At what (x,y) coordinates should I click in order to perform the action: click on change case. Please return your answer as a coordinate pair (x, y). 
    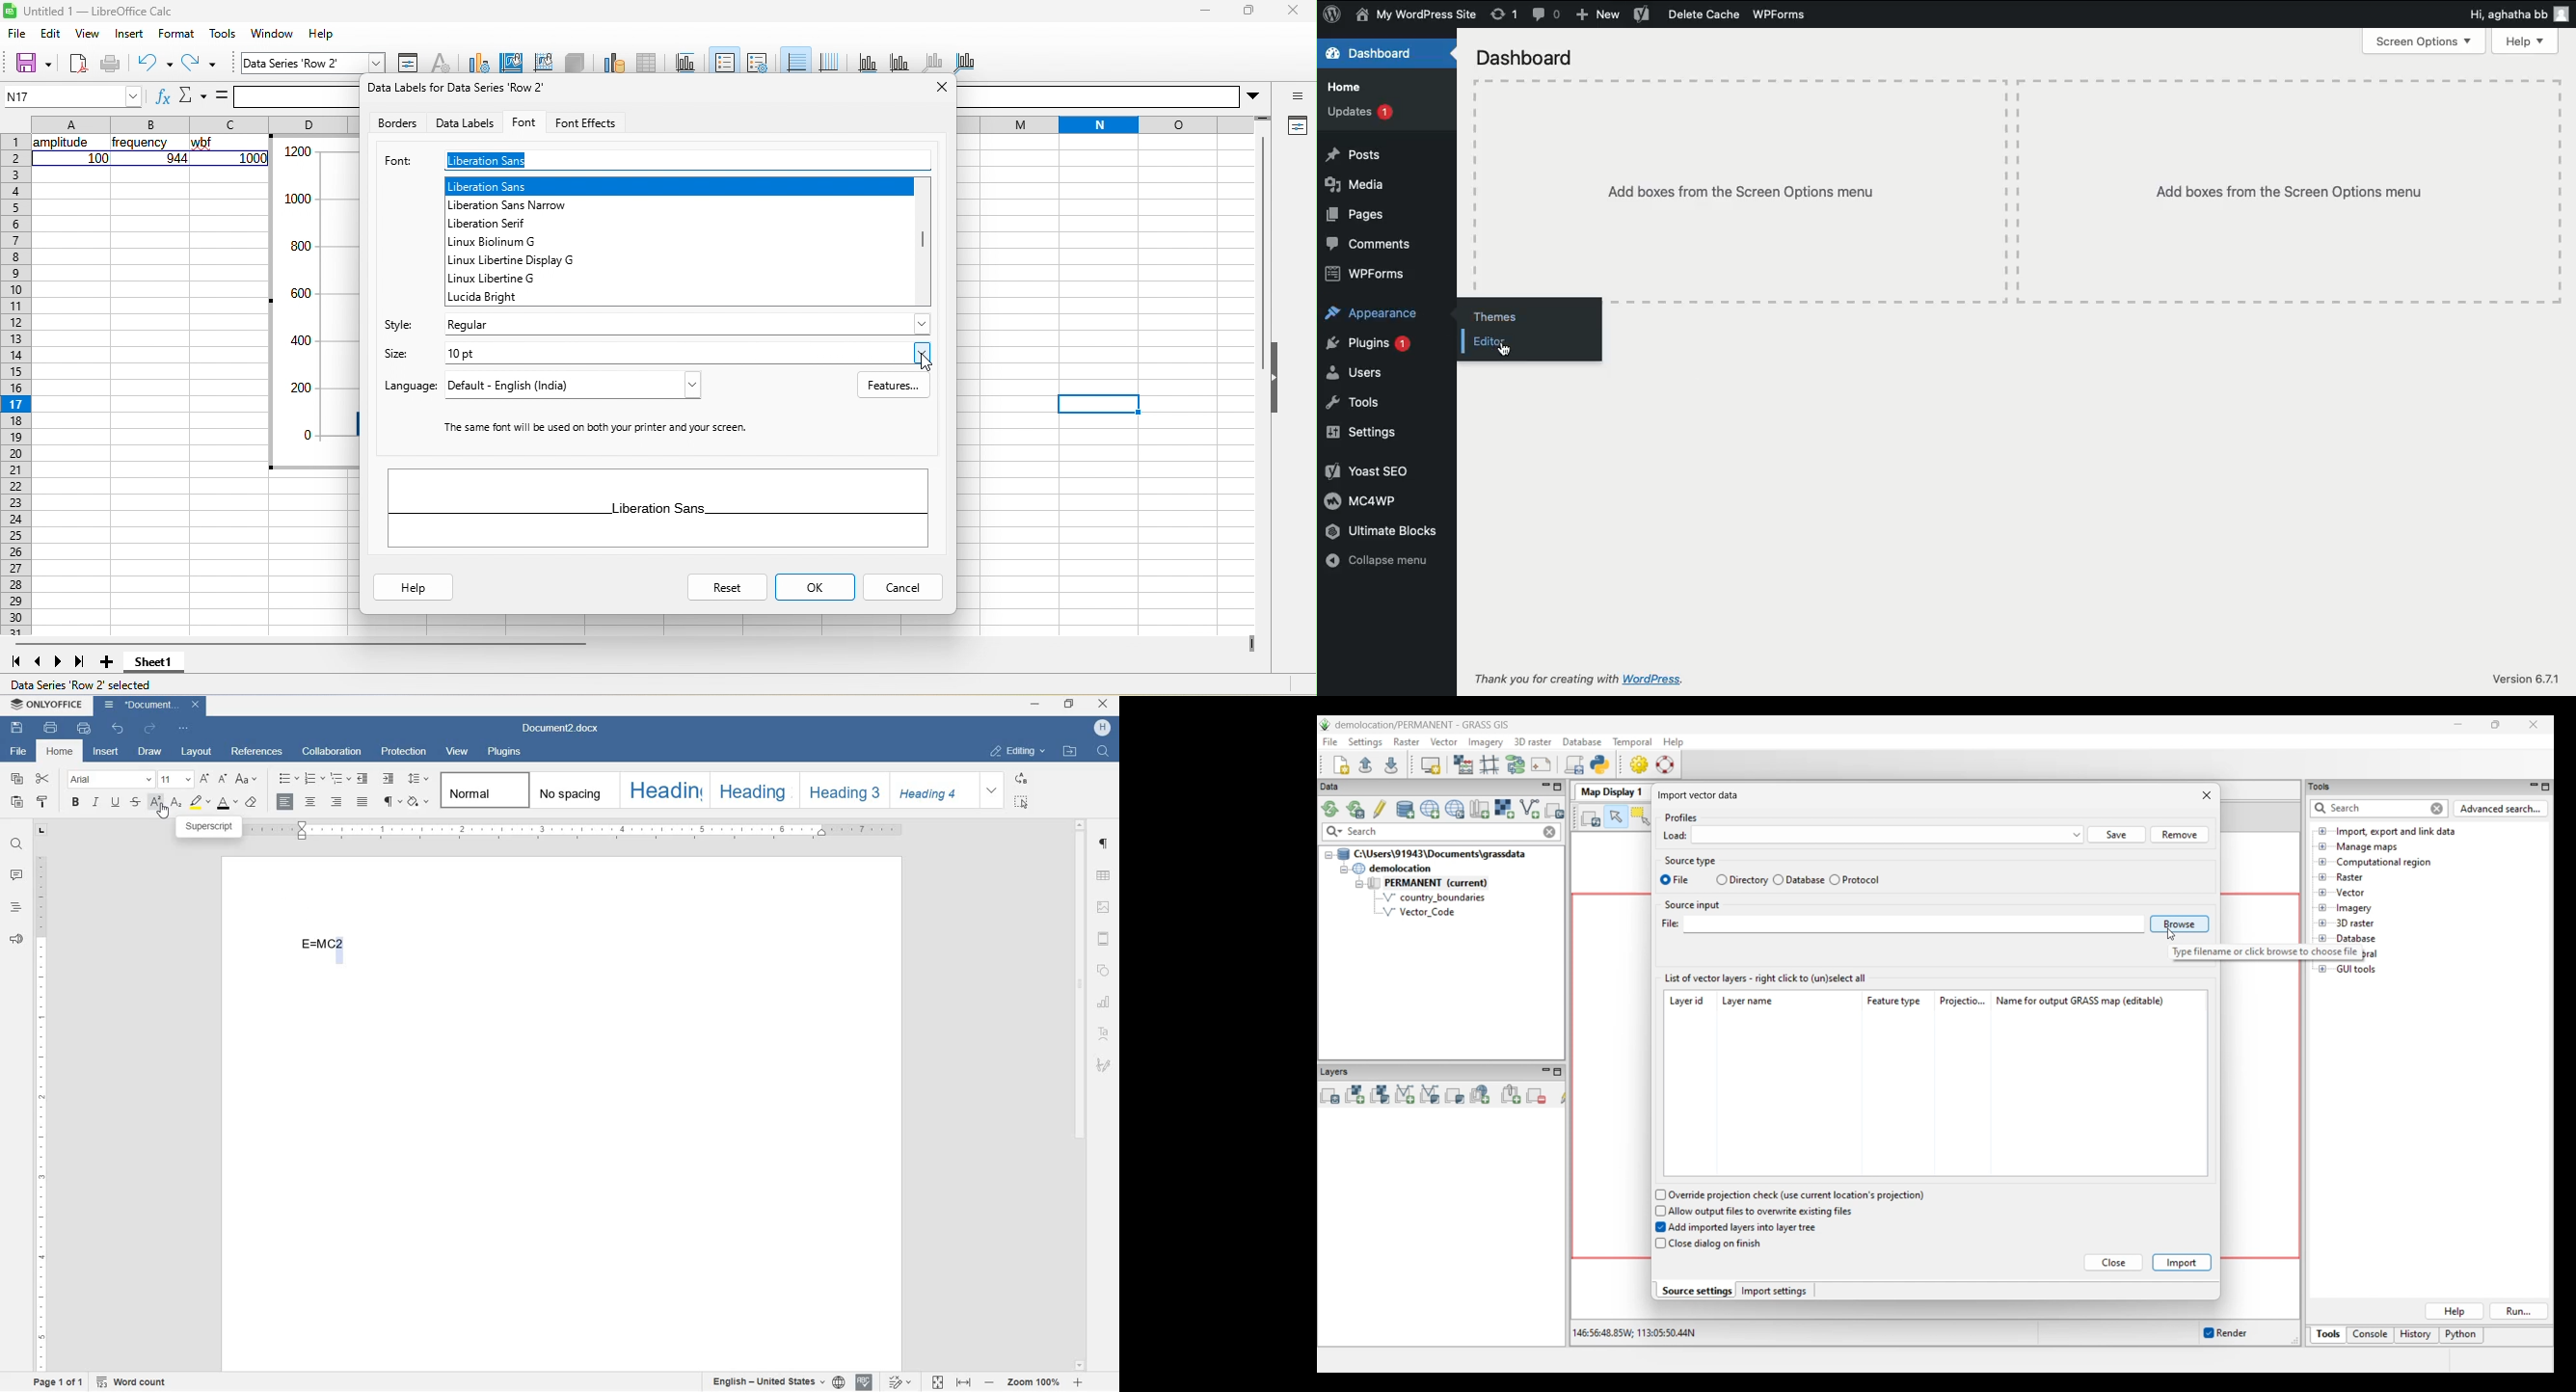
    Looking at the image, I should click on (247, 779).